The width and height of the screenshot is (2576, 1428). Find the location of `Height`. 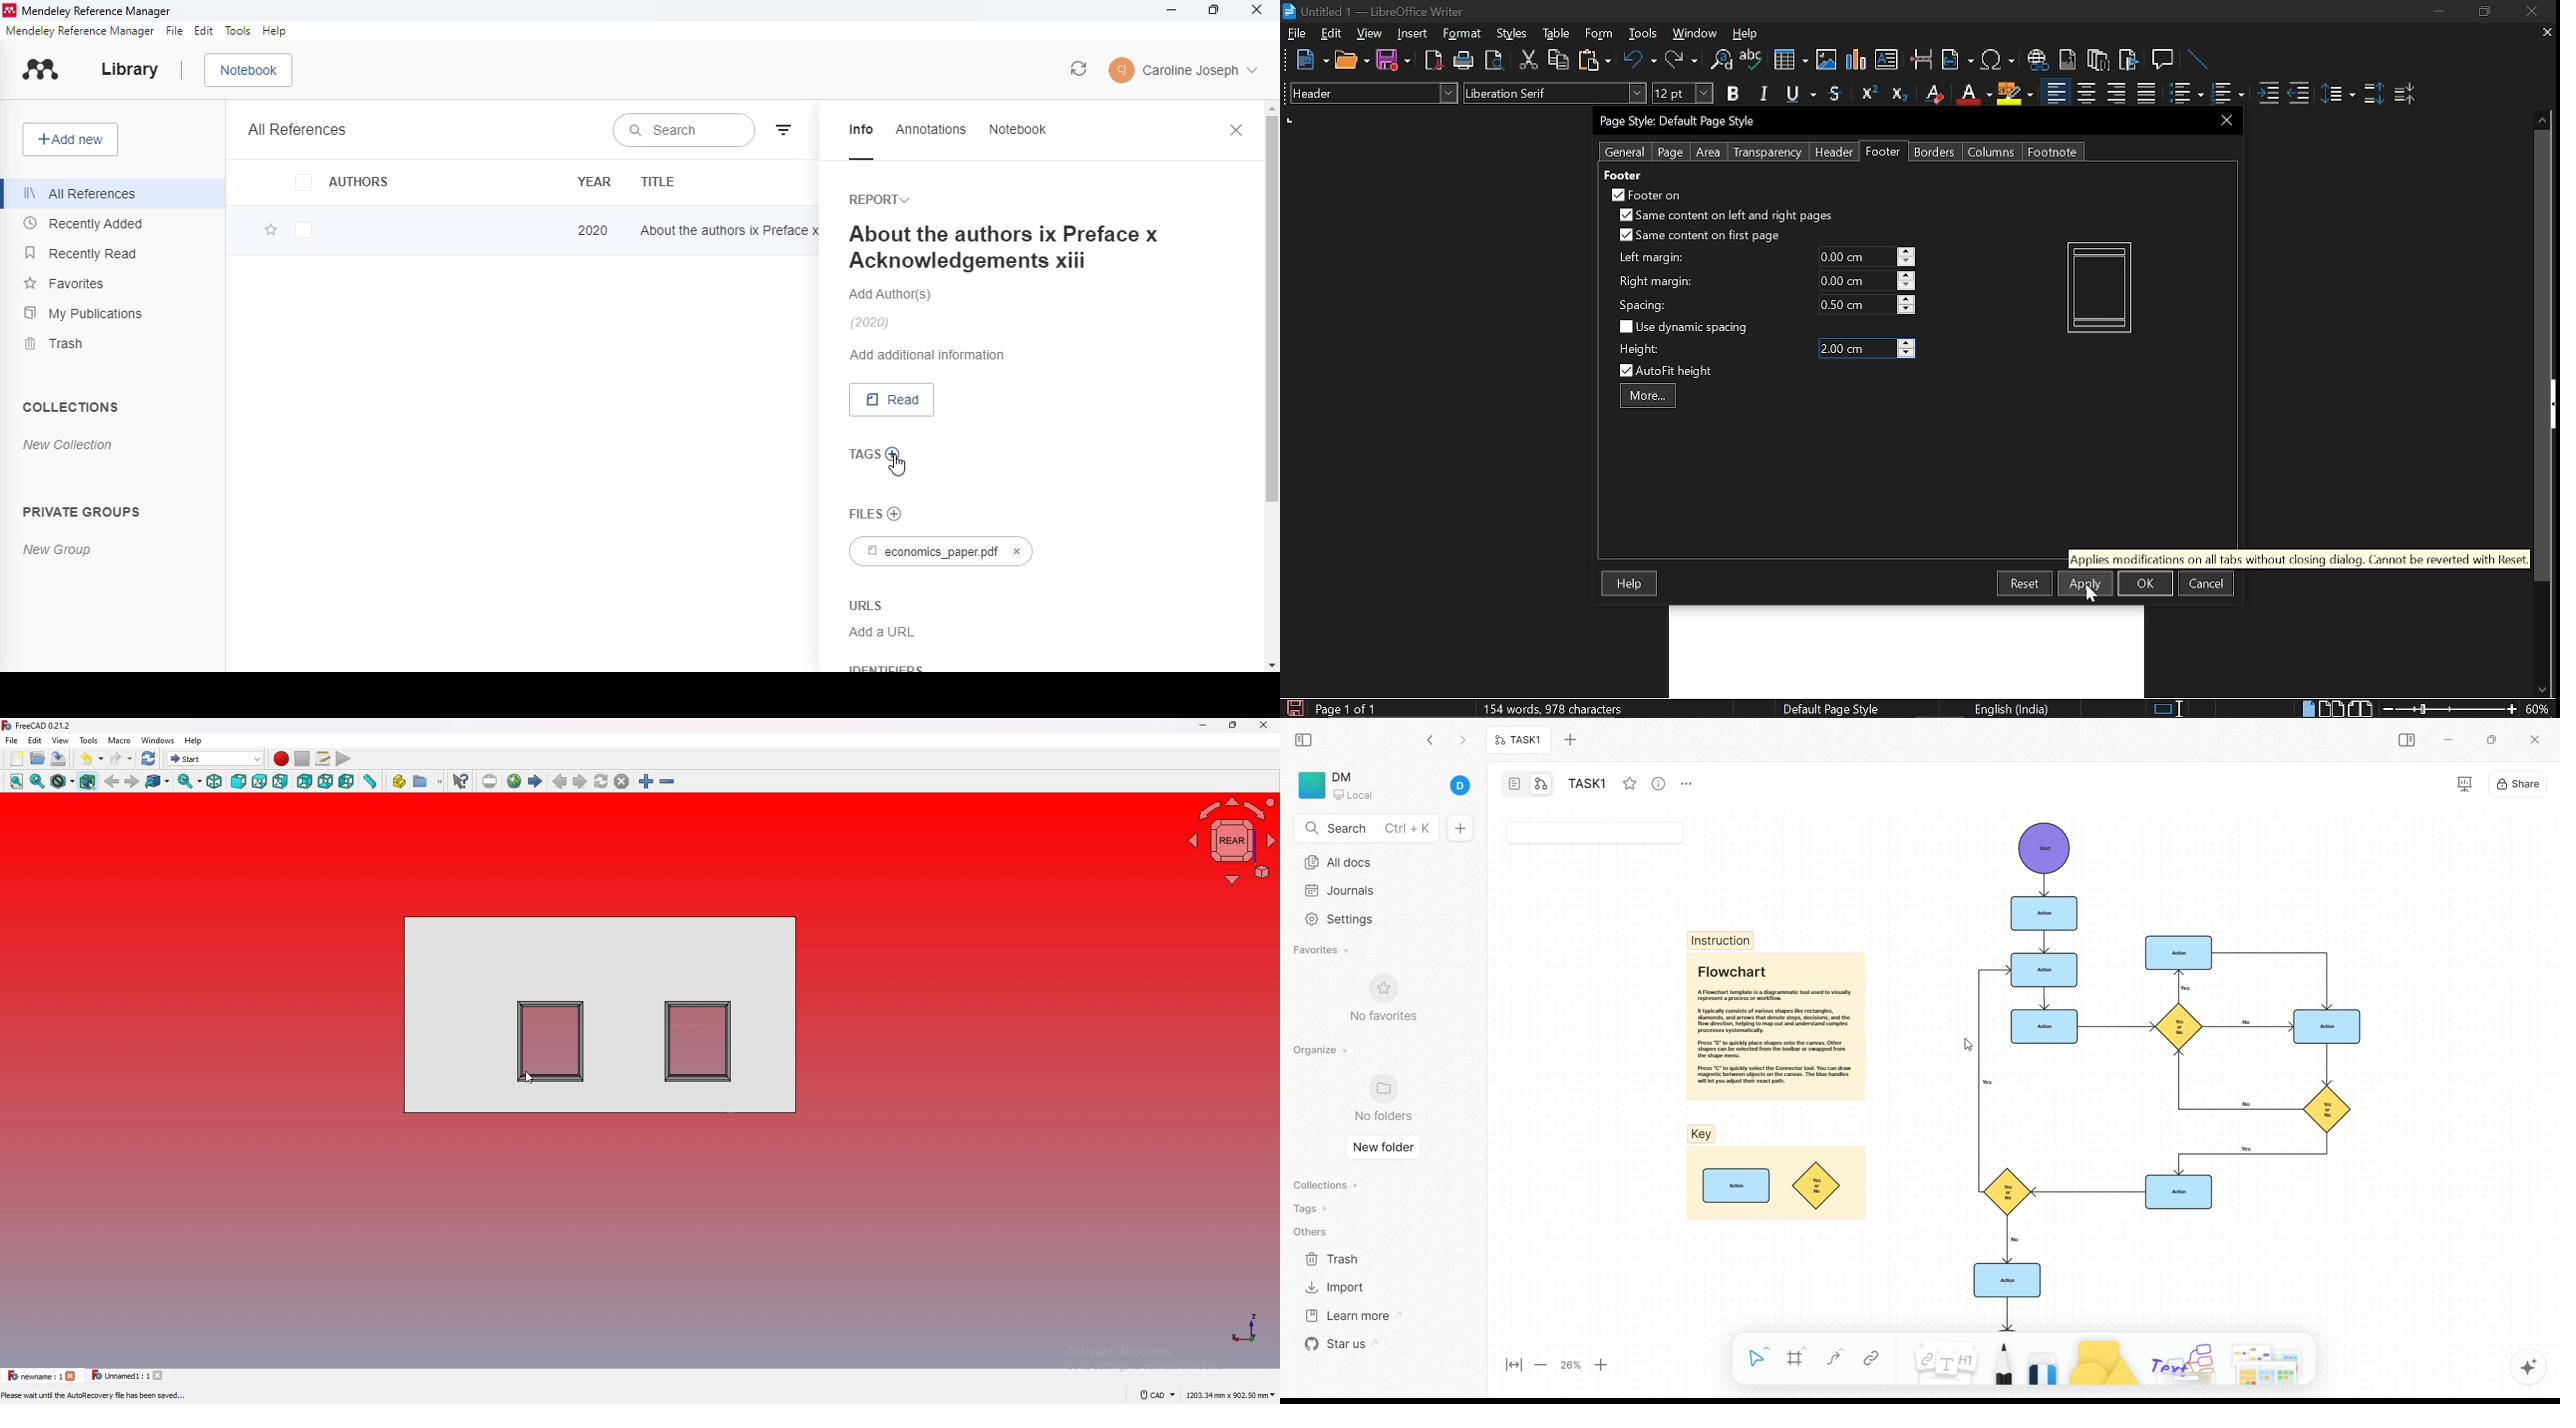

Height is located at coordinates (1856, 349).